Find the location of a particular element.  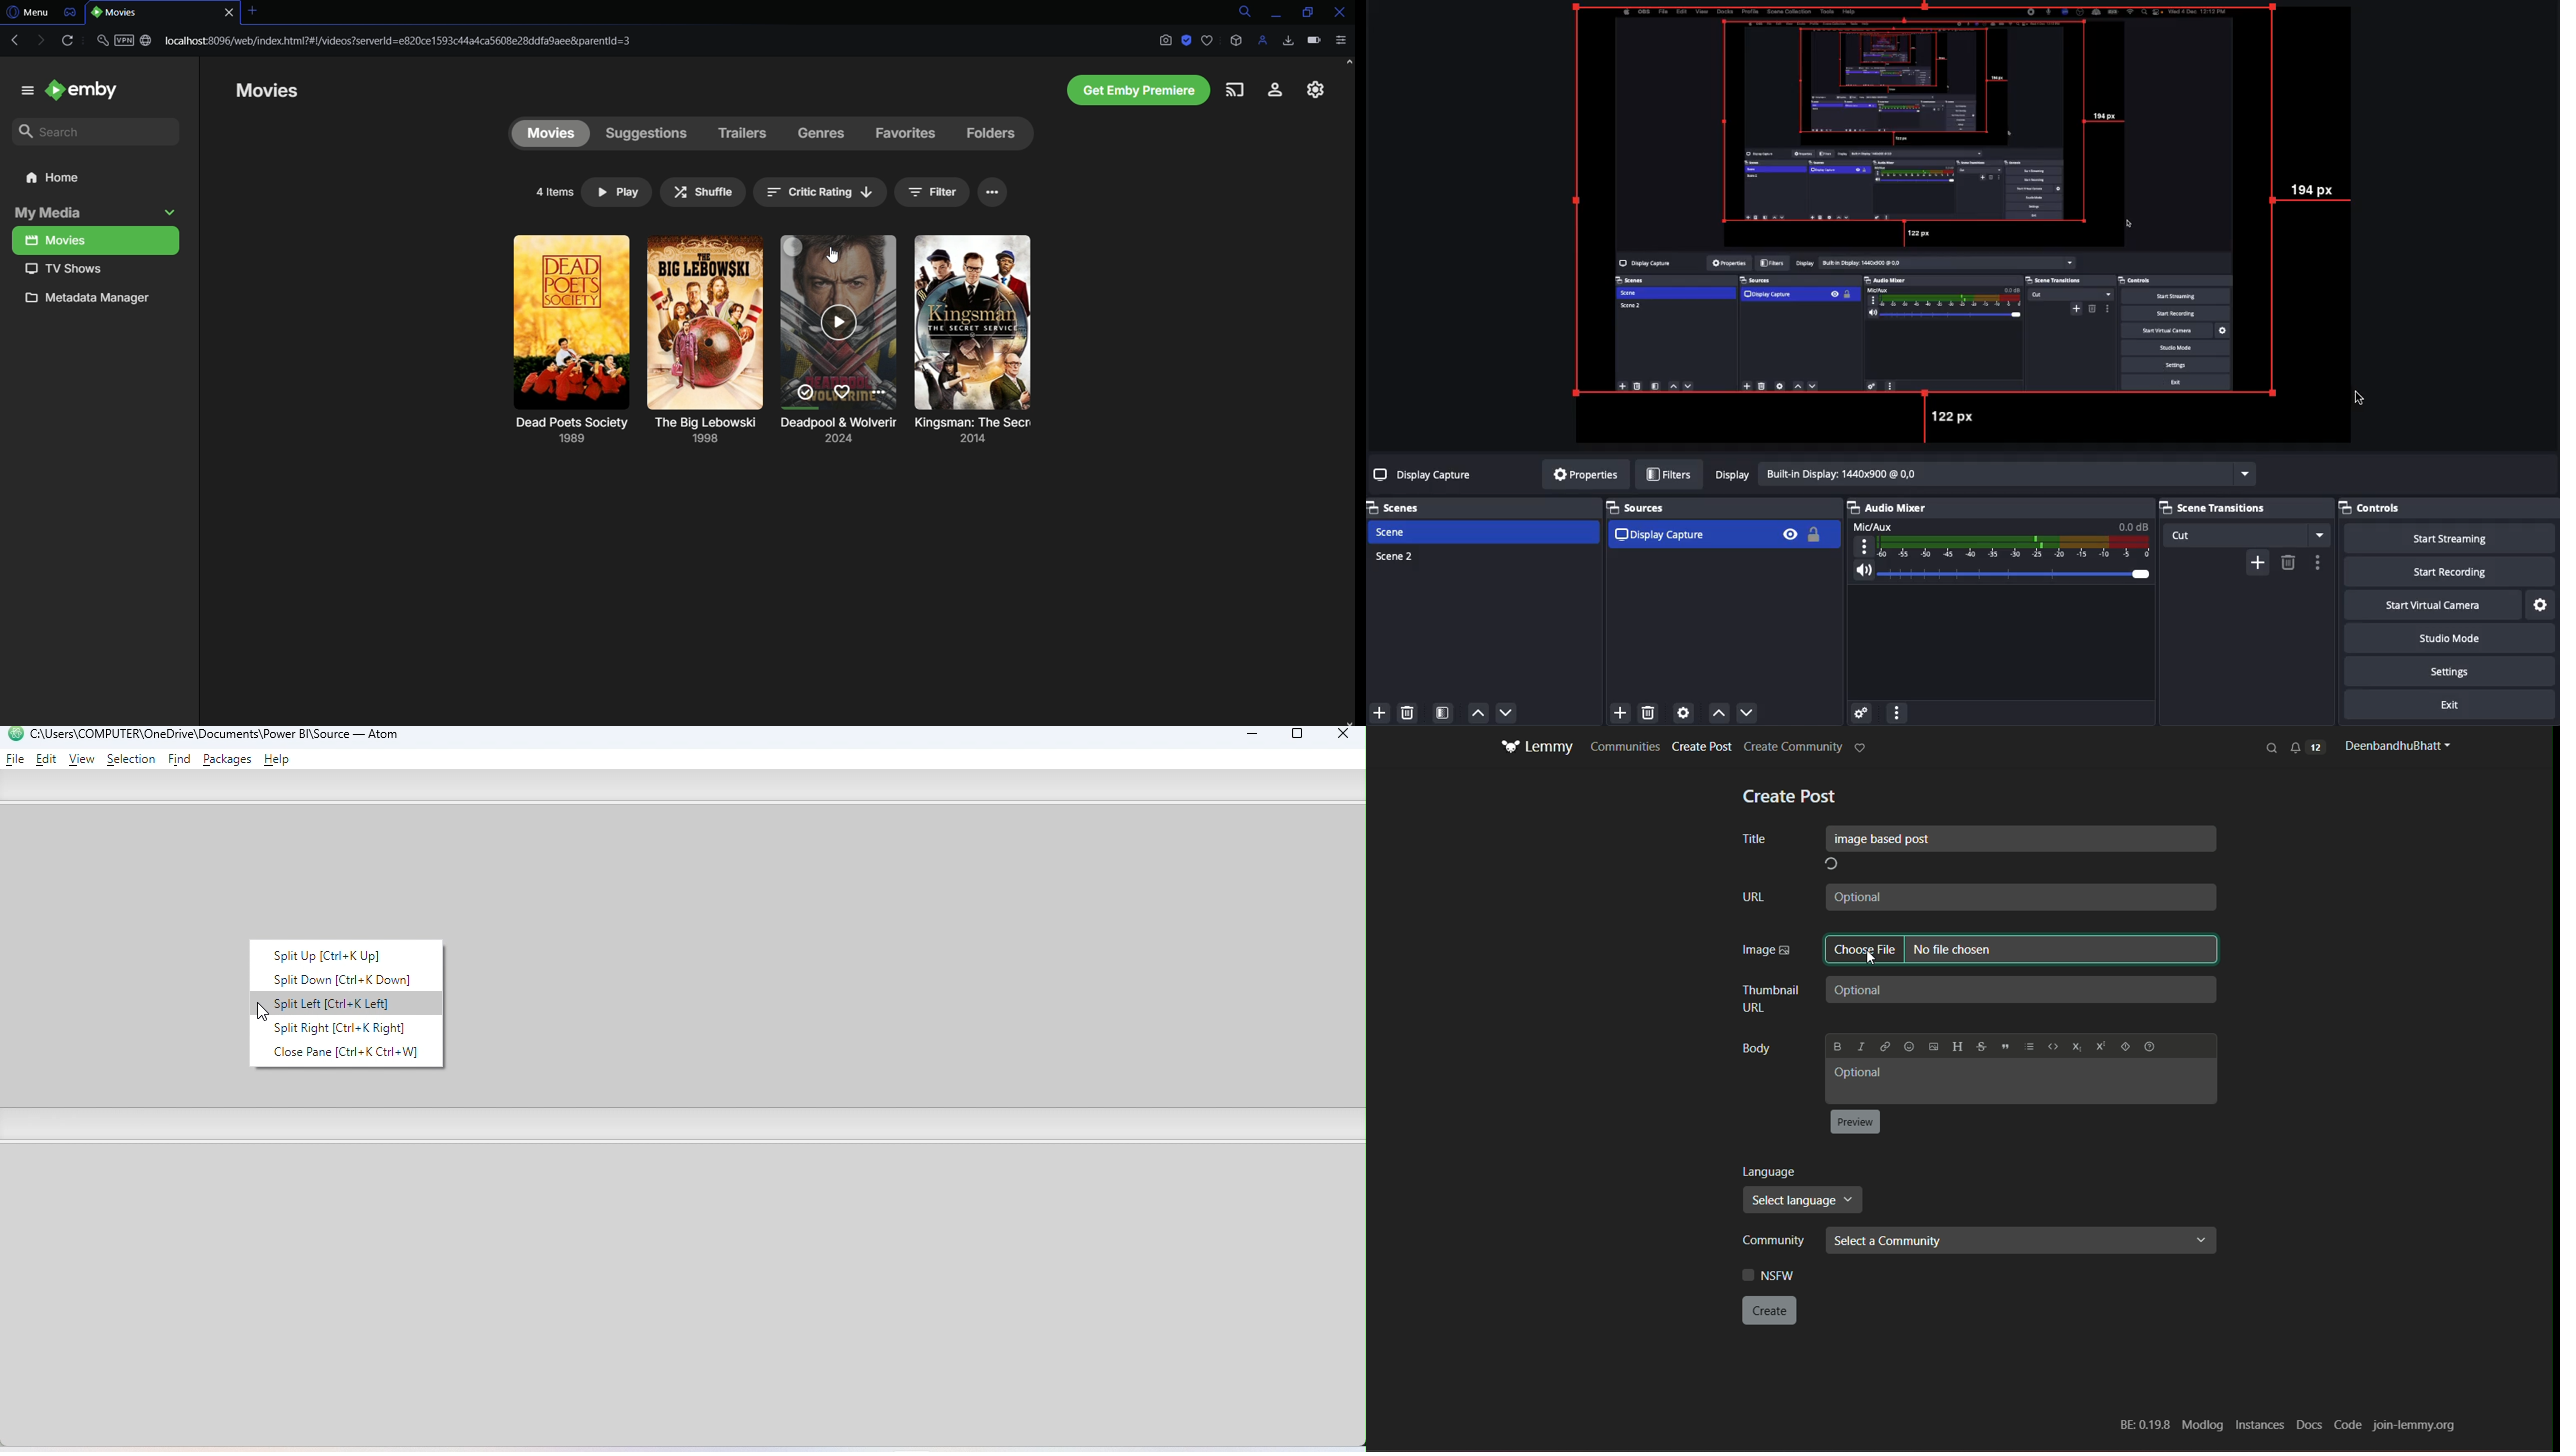

Start virtual camera is located at coordinates (2448, 604).